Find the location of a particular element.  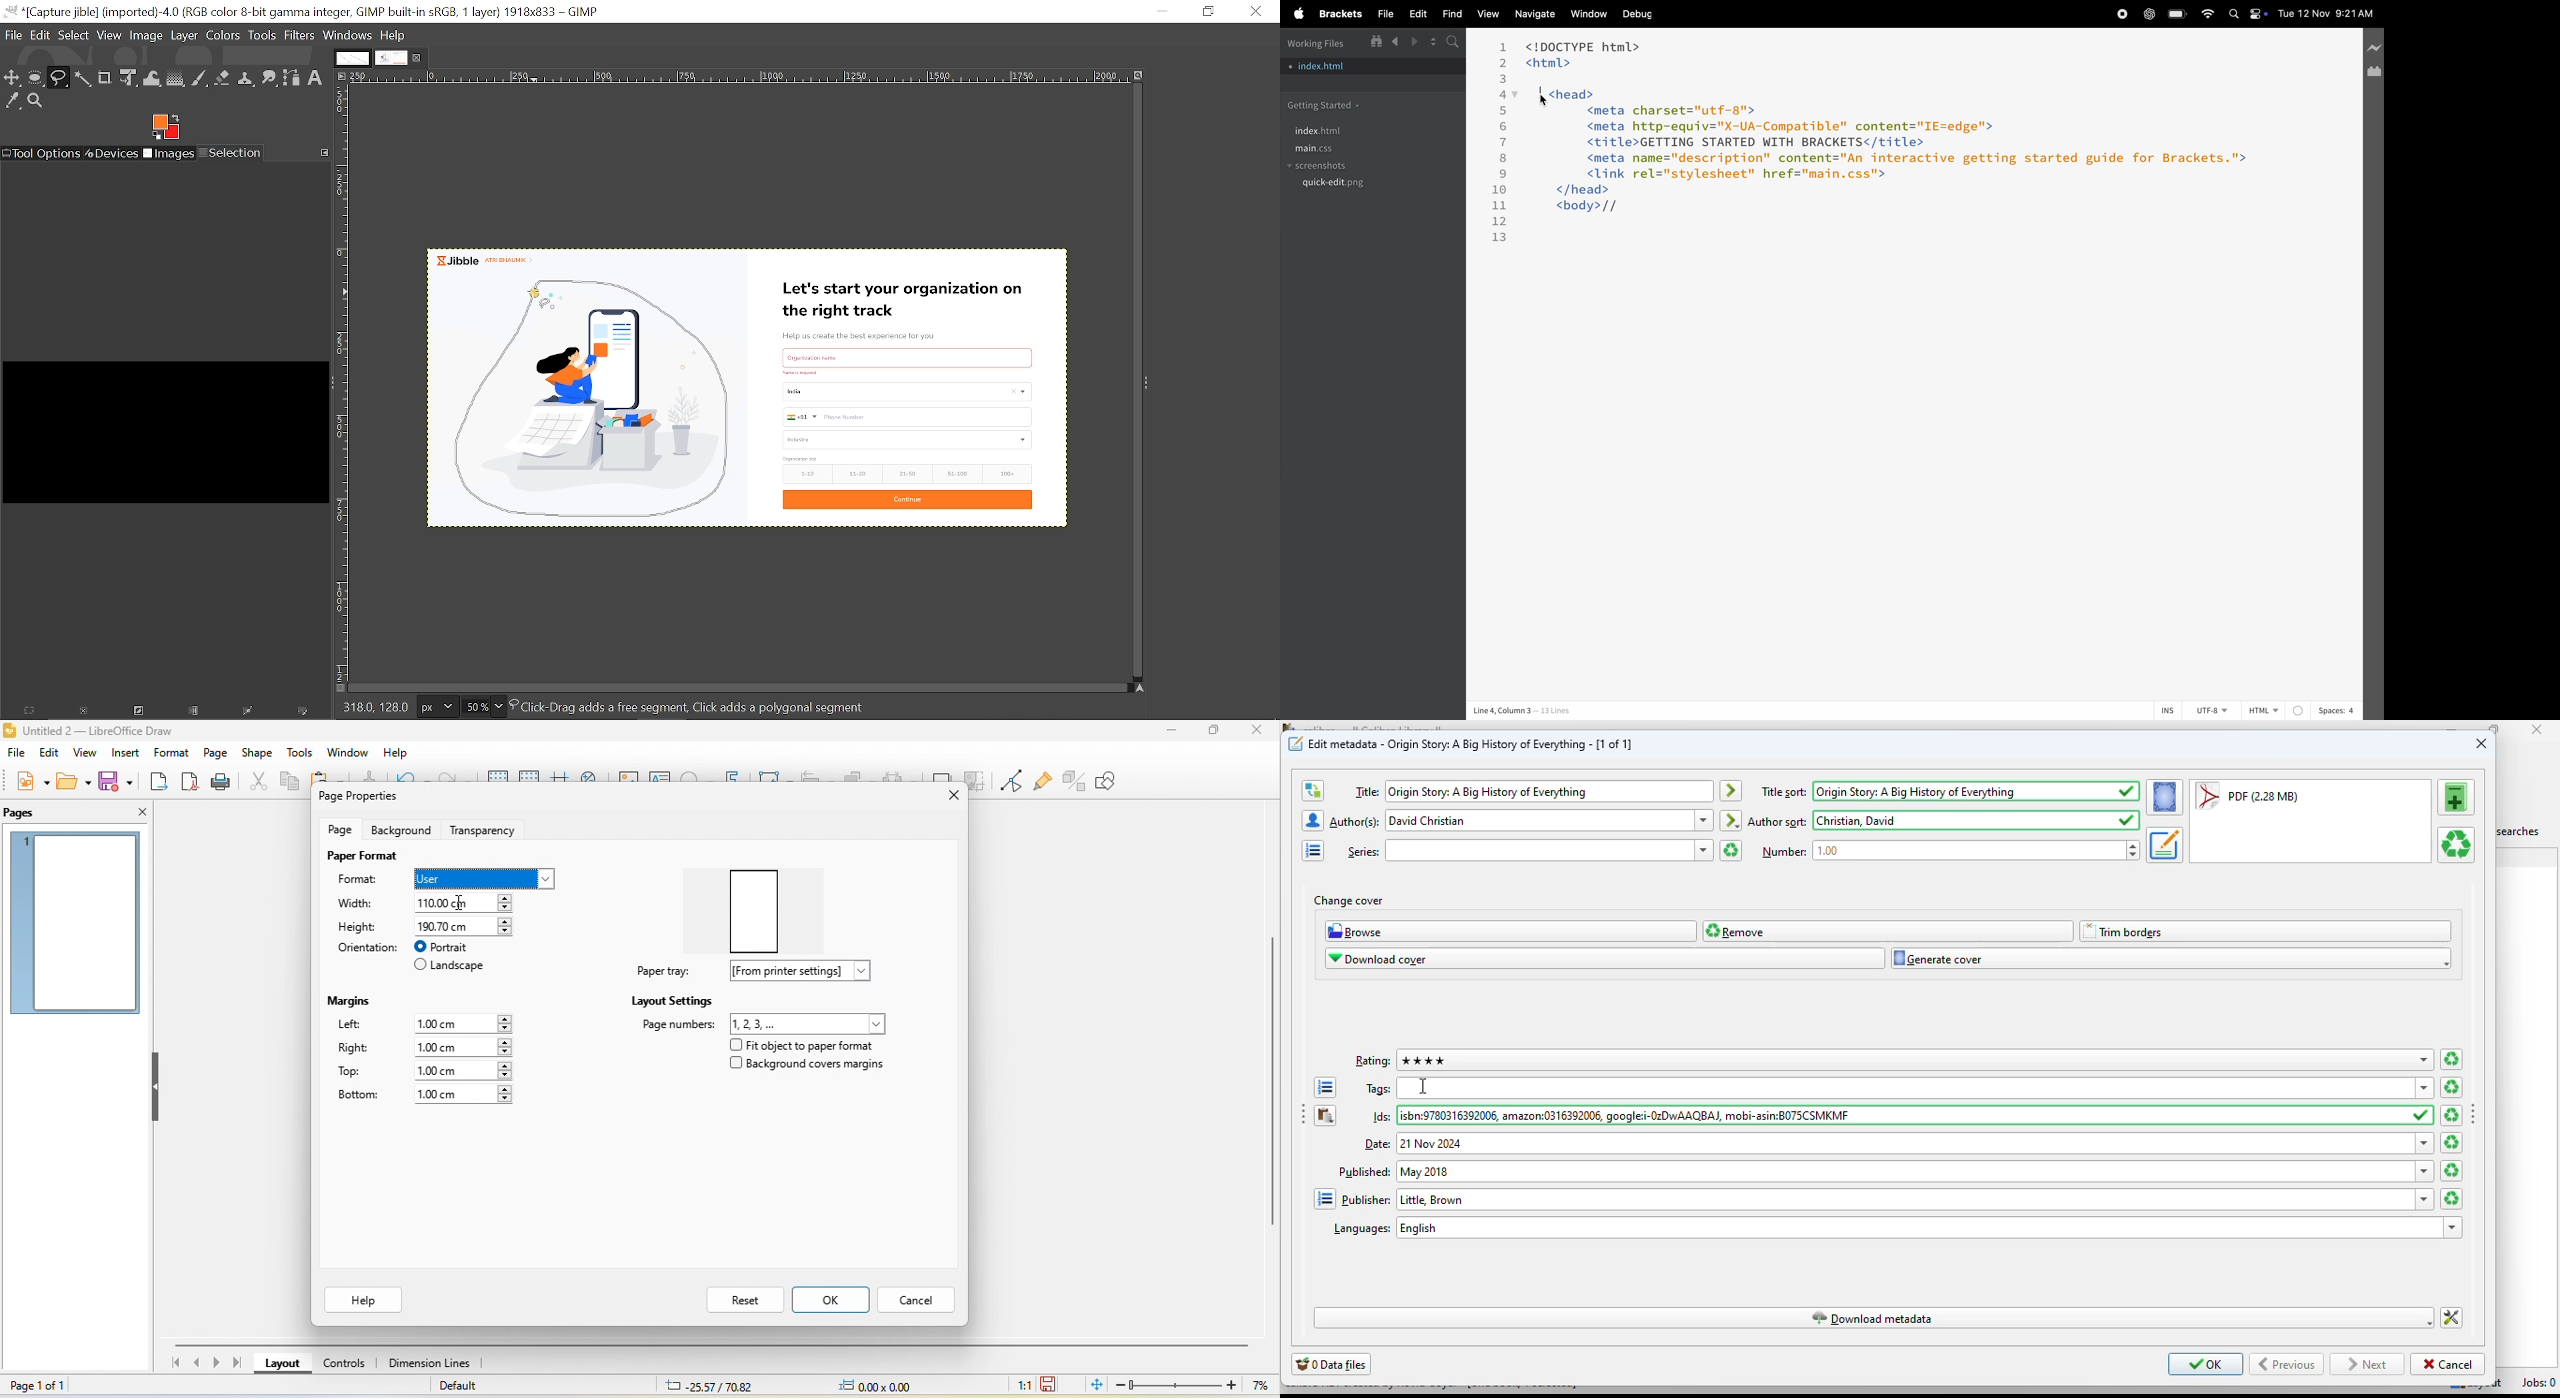

ok is located at coordinates (832, 1300).